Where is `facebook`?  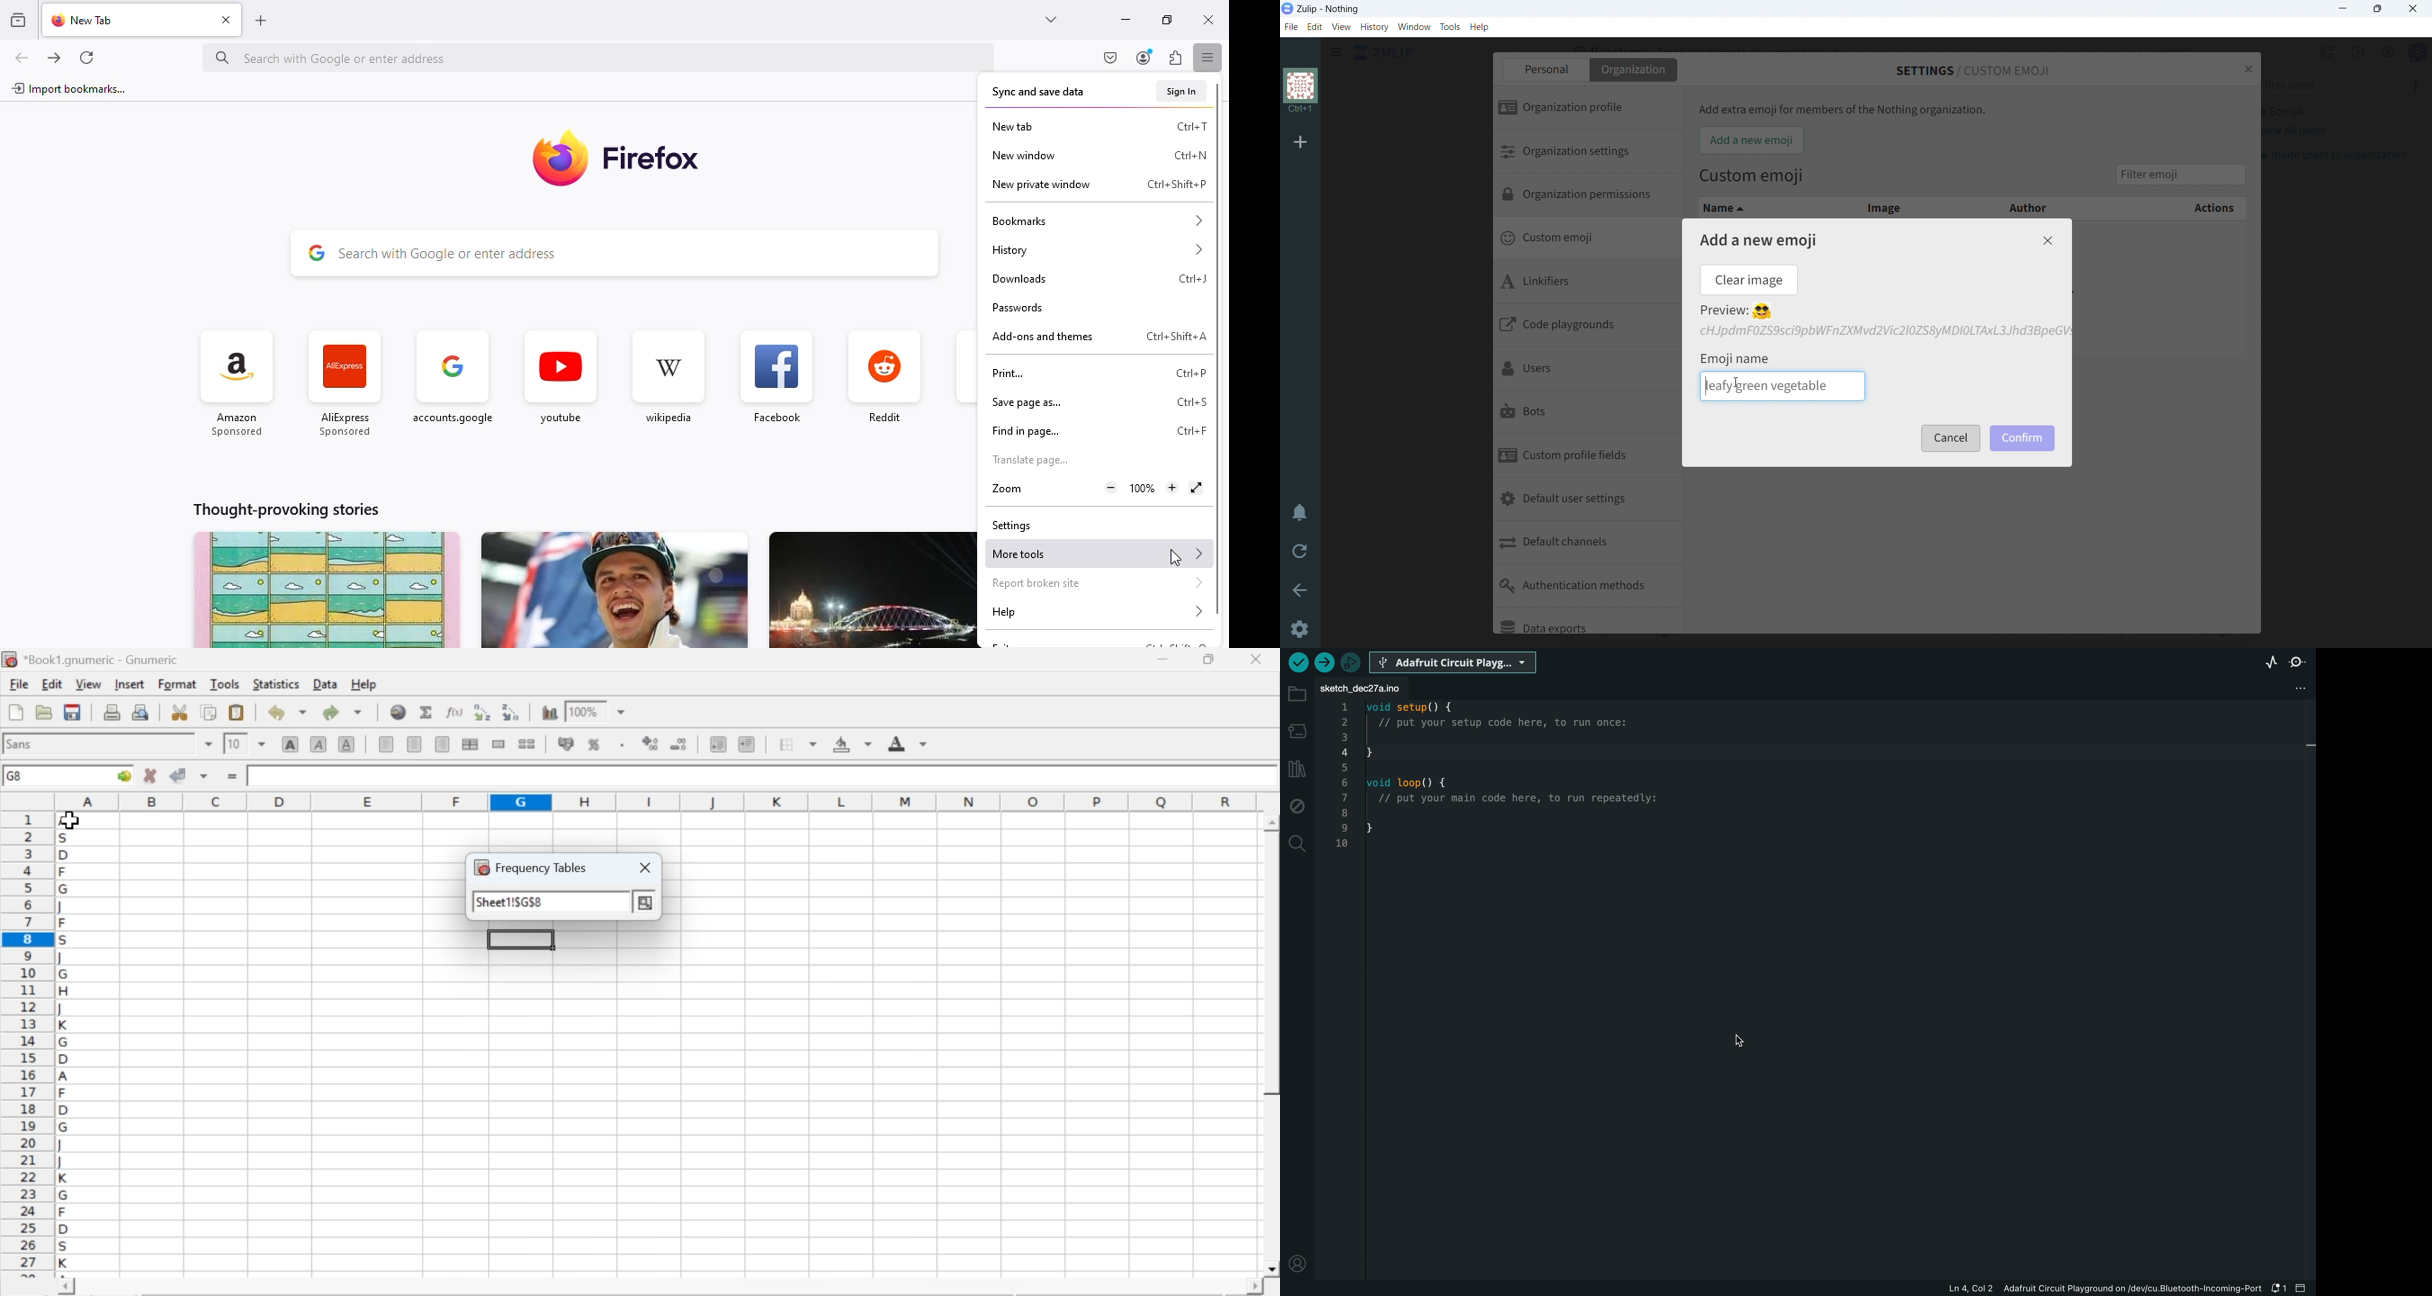
facebook is located at coordinates (776, 378).